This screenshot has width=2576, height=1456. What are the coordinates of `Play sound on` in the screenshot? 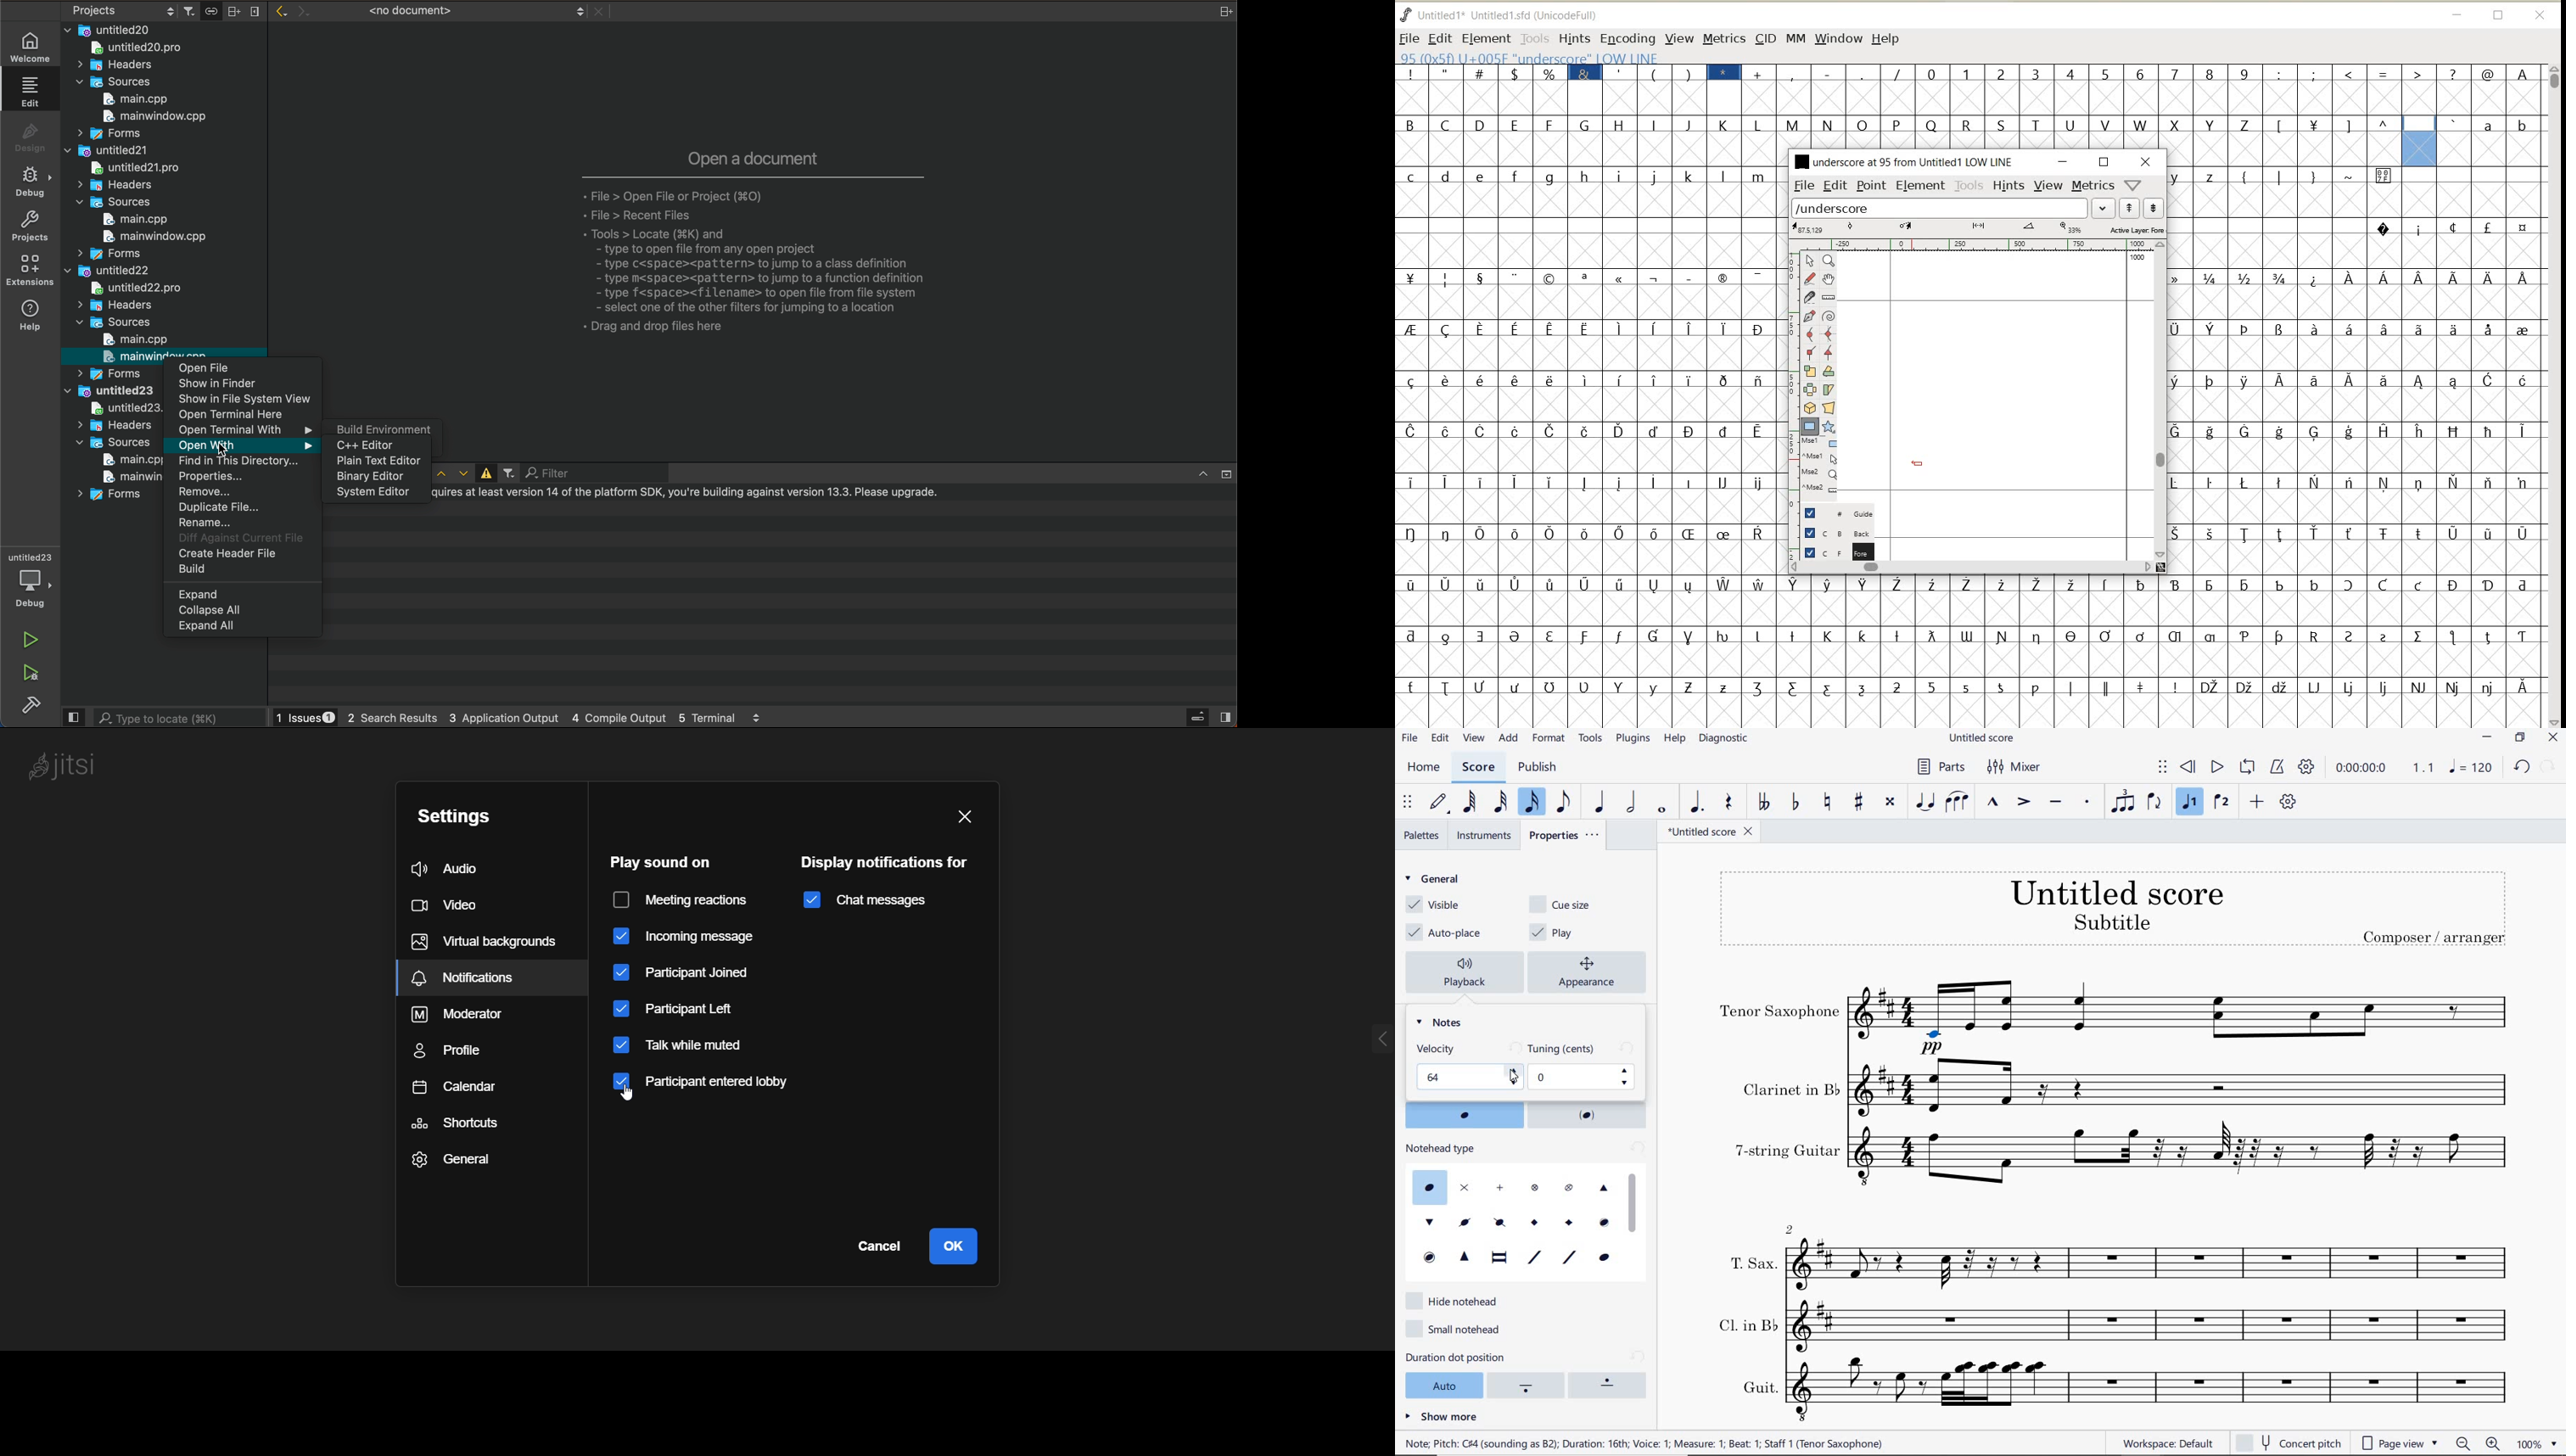 It's located at (657, 861).